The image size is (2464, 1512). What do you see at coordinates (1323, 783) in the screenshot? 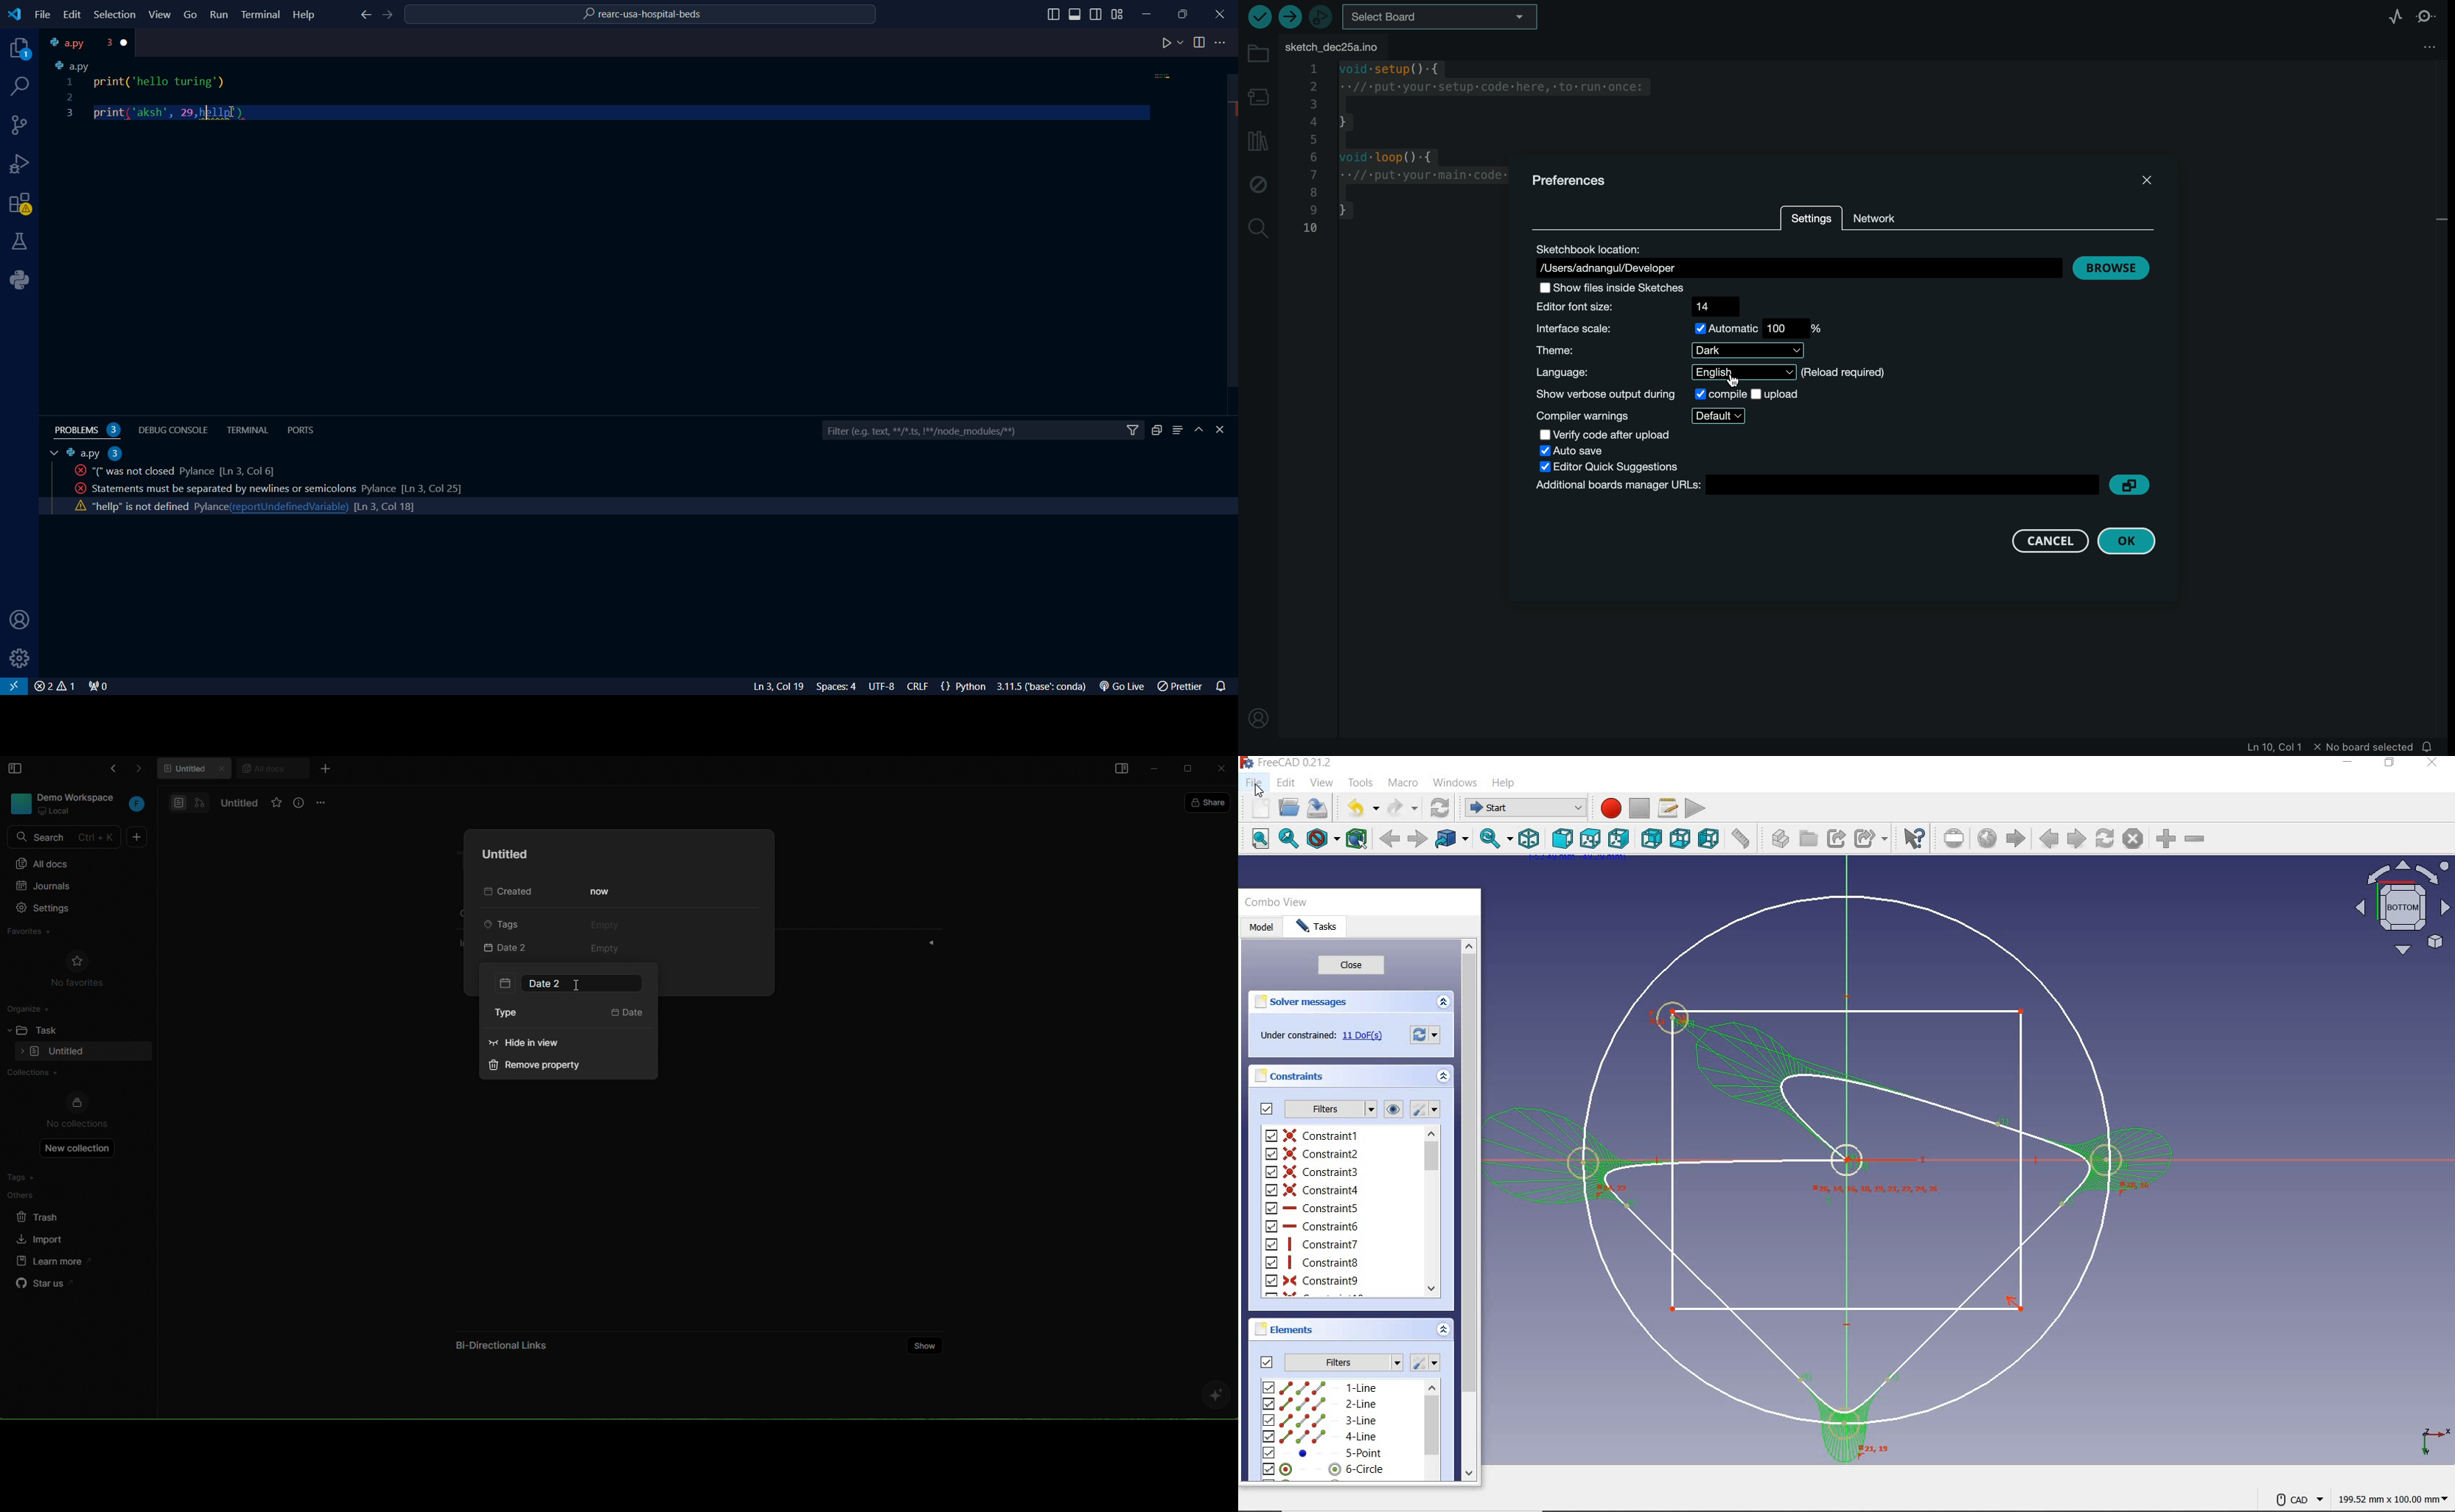
I see `view` at bounding box center [1323, 783].